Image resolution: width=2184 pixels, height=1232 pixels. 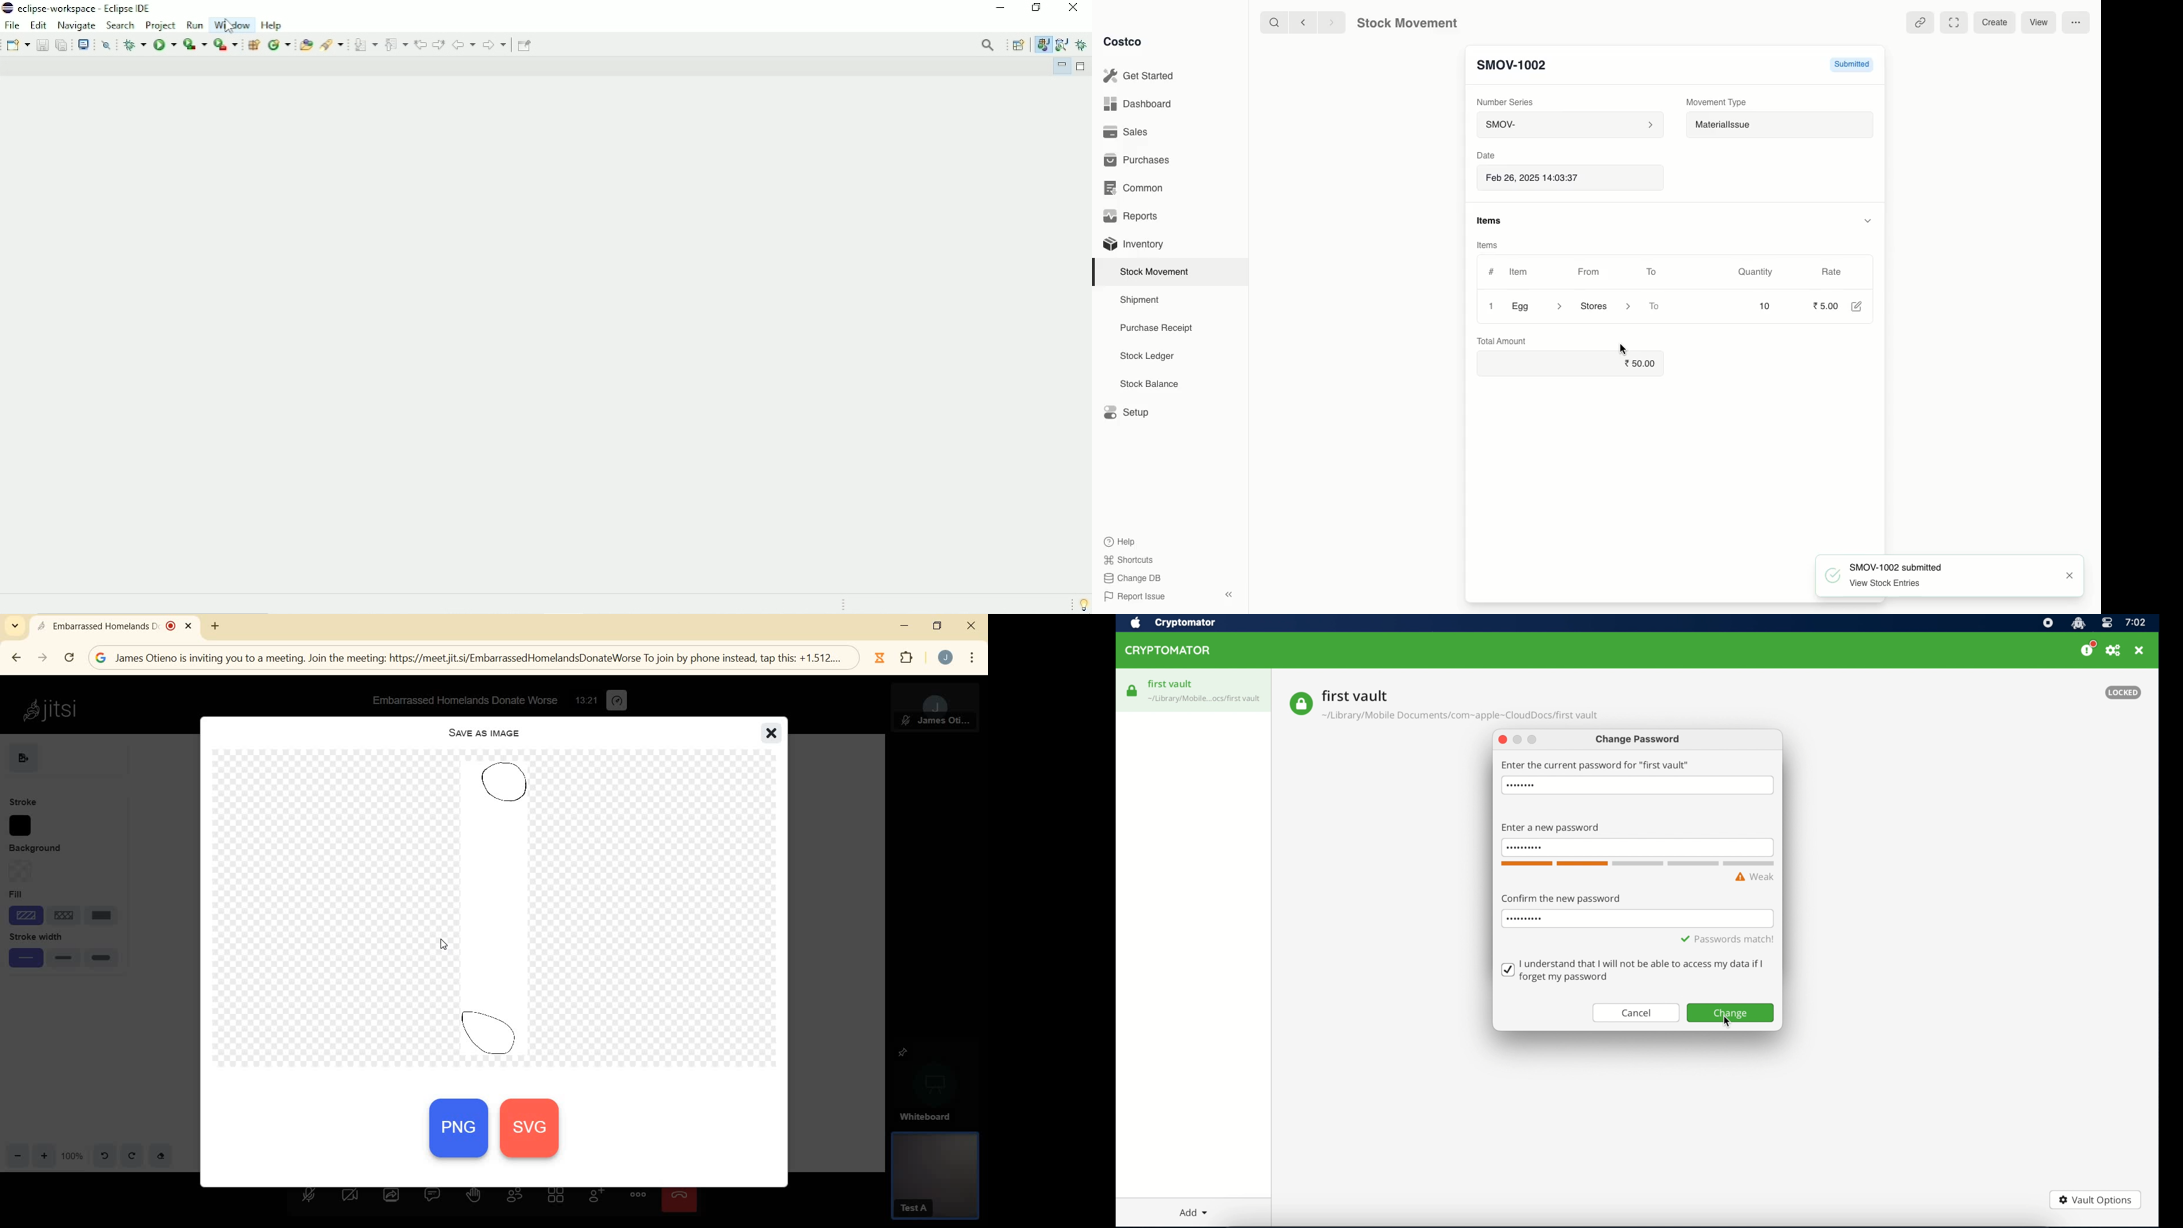 I want to click on Quantity, so click(x=1758, y=273).